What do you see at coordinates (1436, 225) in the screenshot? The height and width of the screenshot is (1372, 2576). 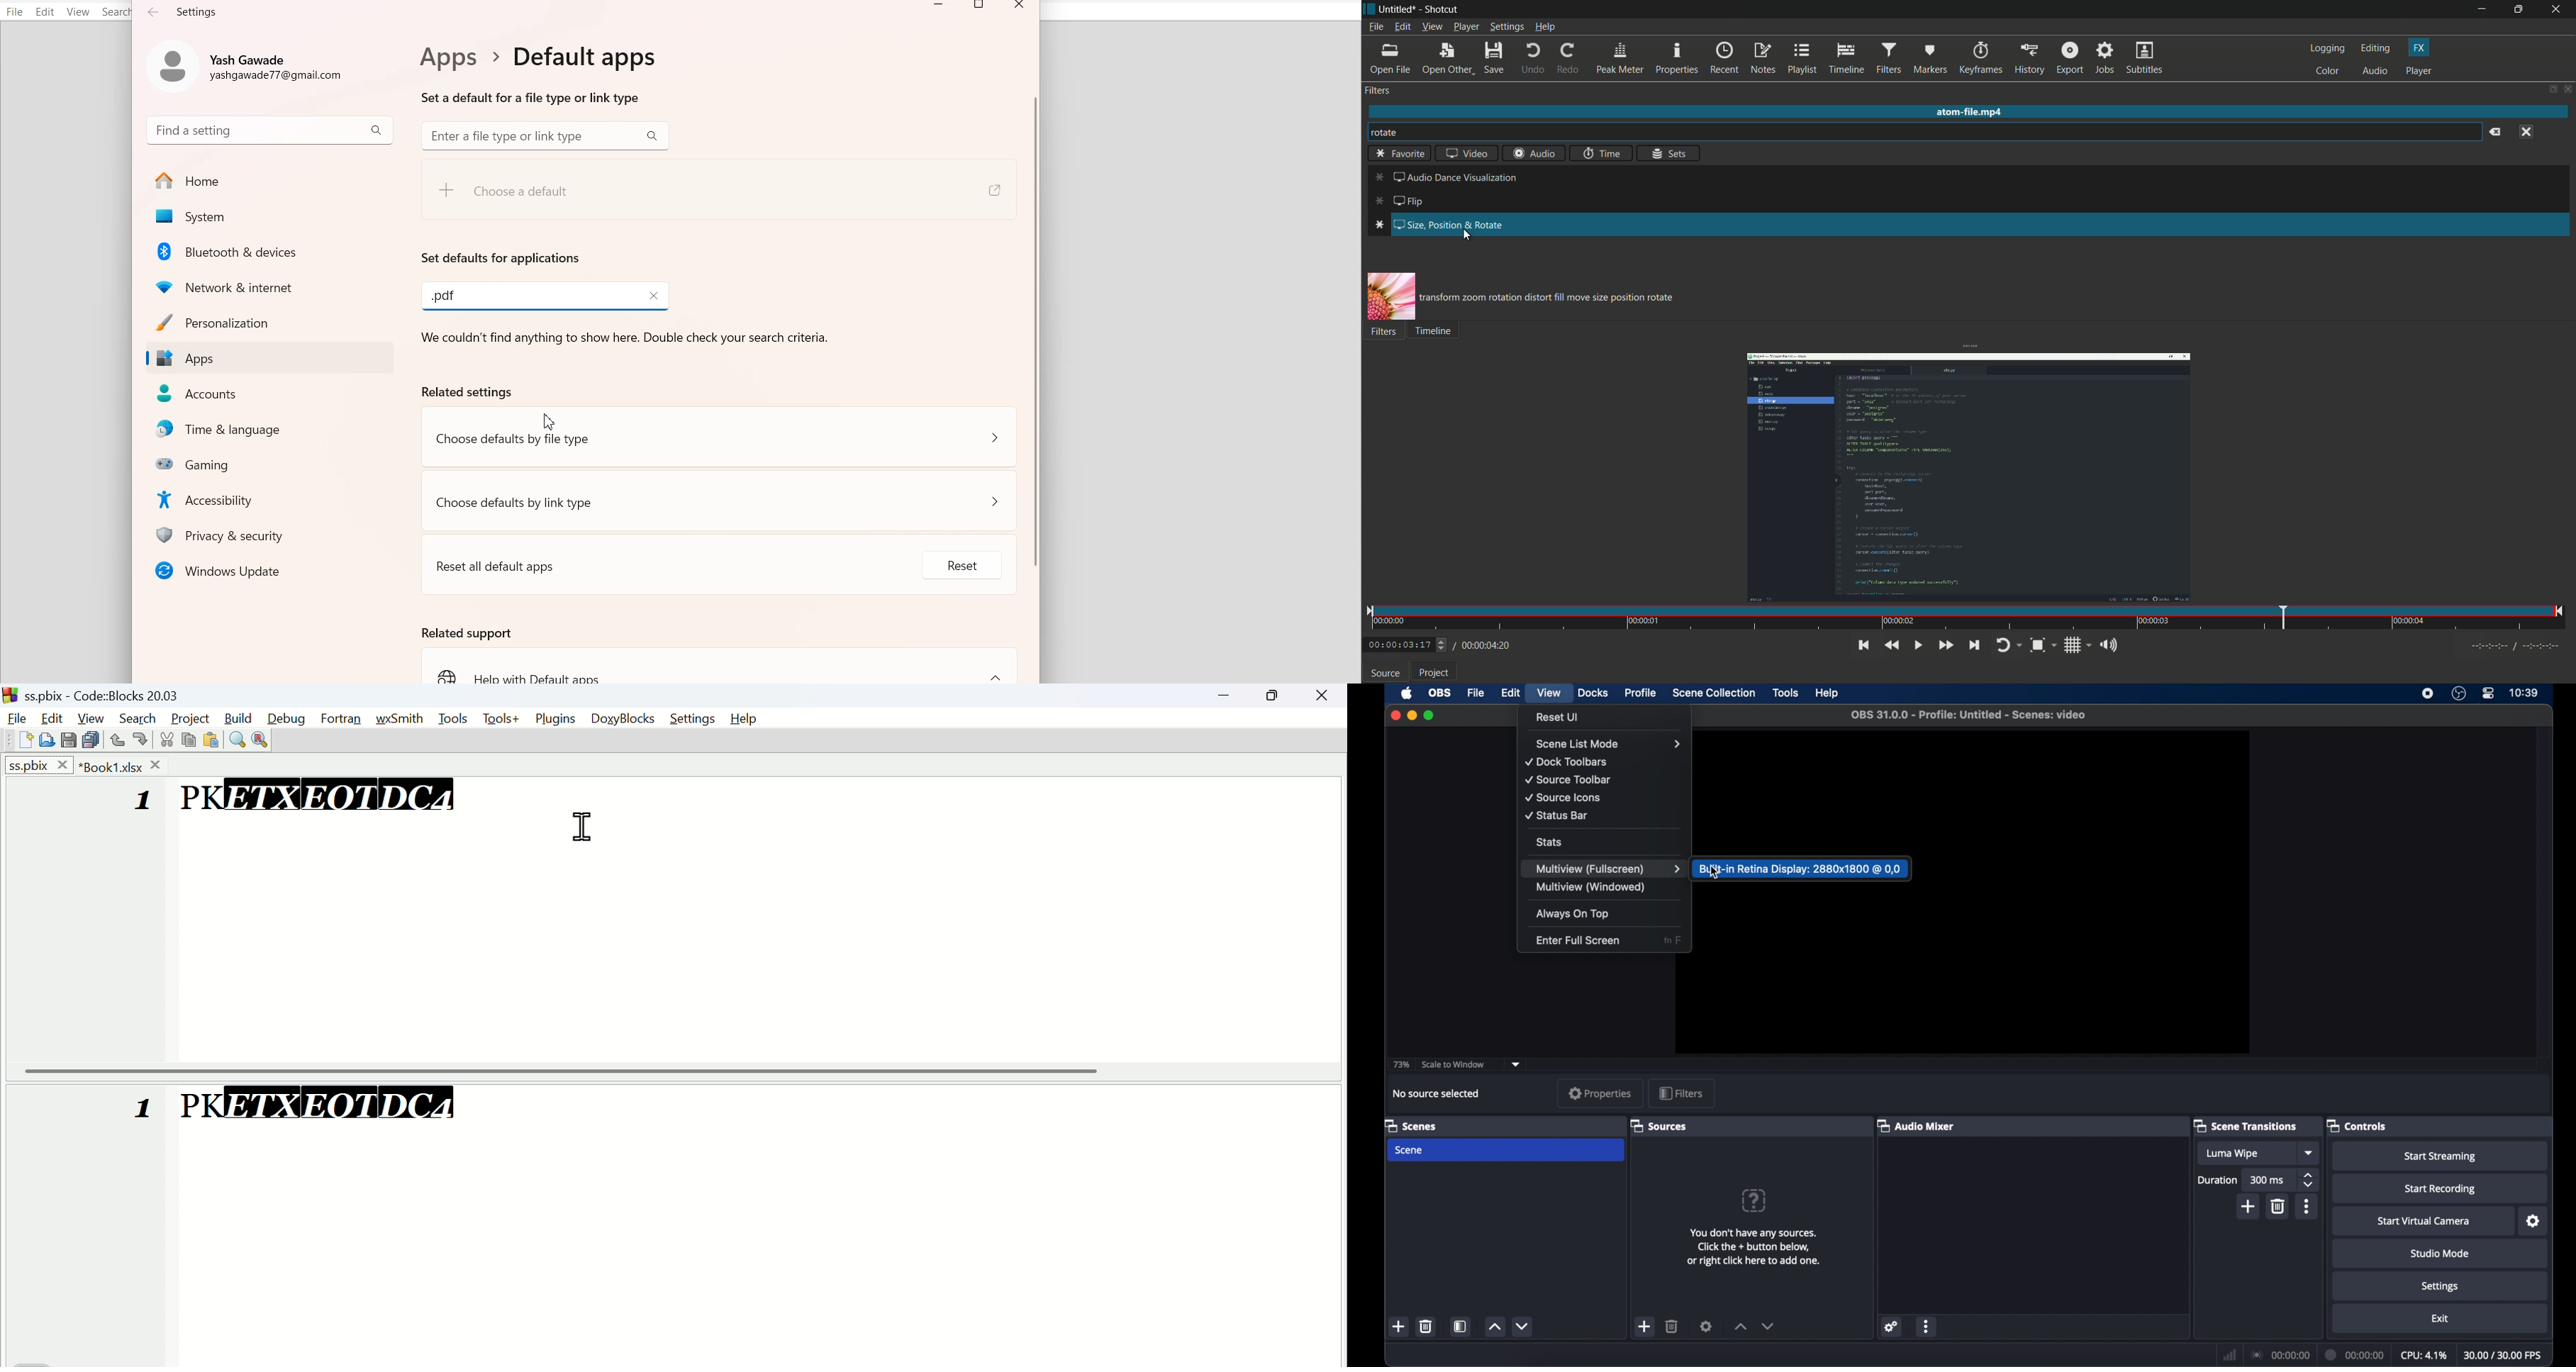 I see `size, position and rotate` at bounding box center [1436, 225].